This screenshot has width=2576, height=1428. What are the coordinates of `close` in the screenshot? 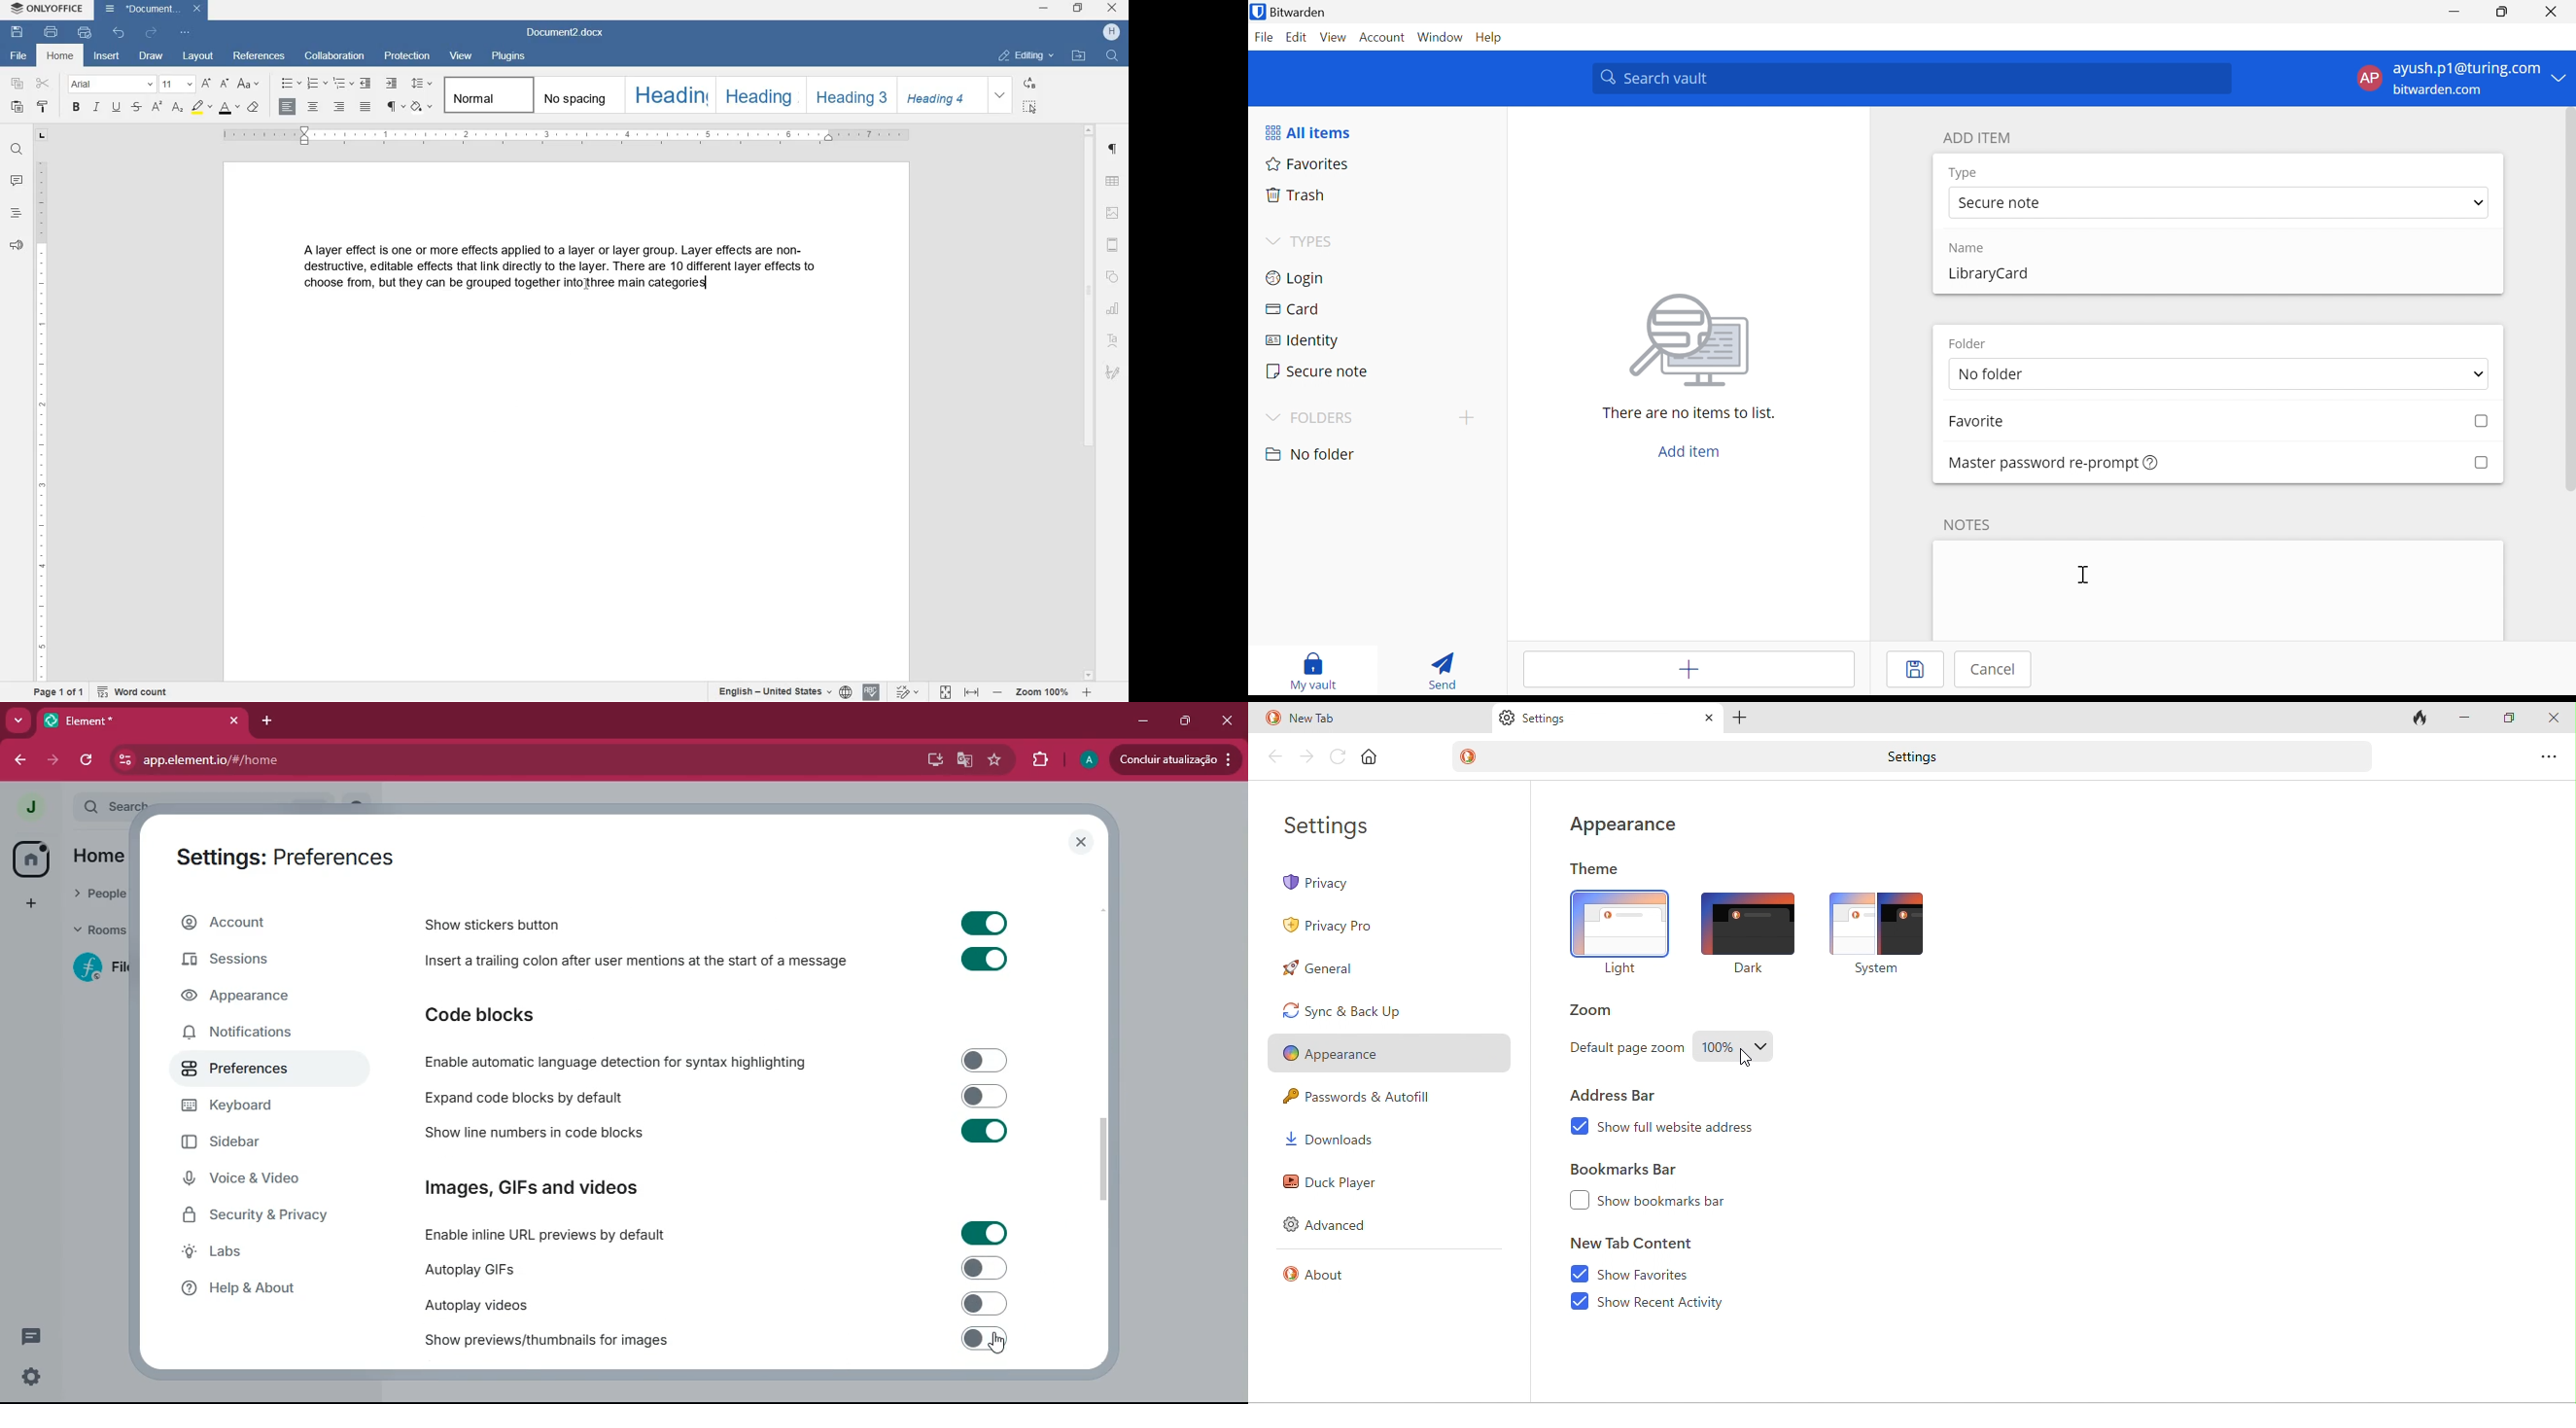 It's located at (1113, 7).